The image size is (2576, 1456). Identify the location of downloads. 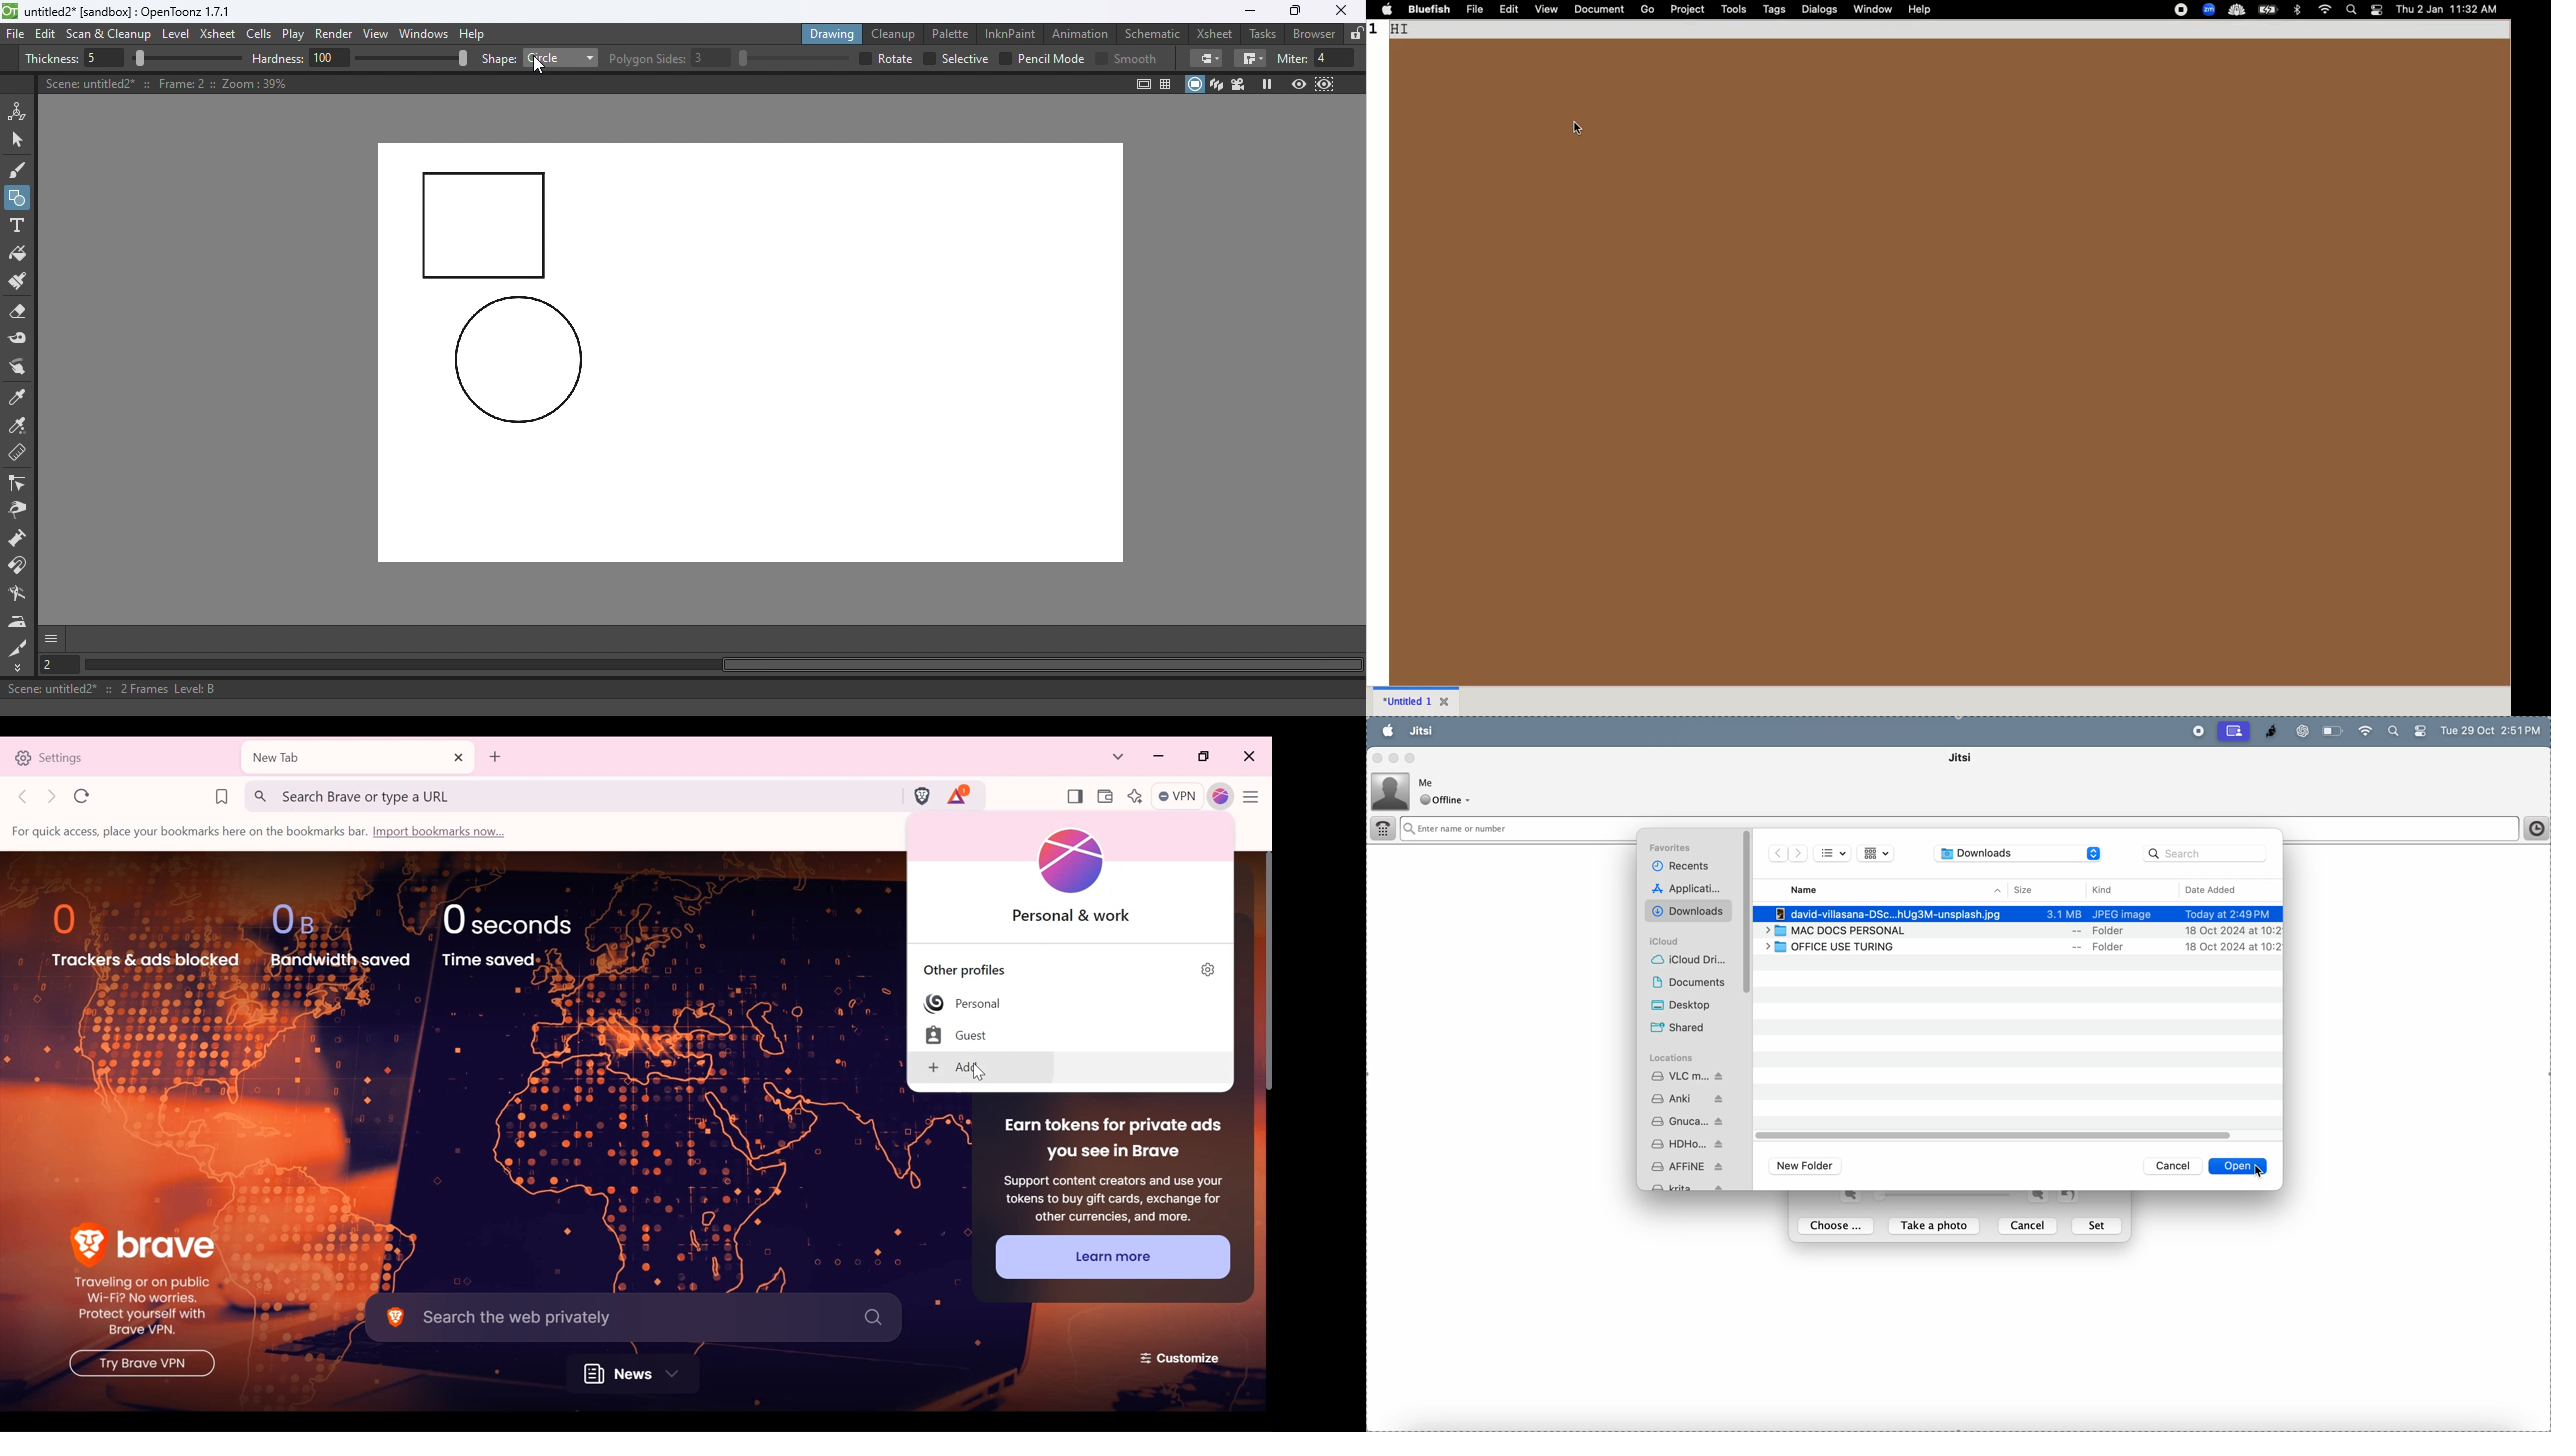
(2019, 854).